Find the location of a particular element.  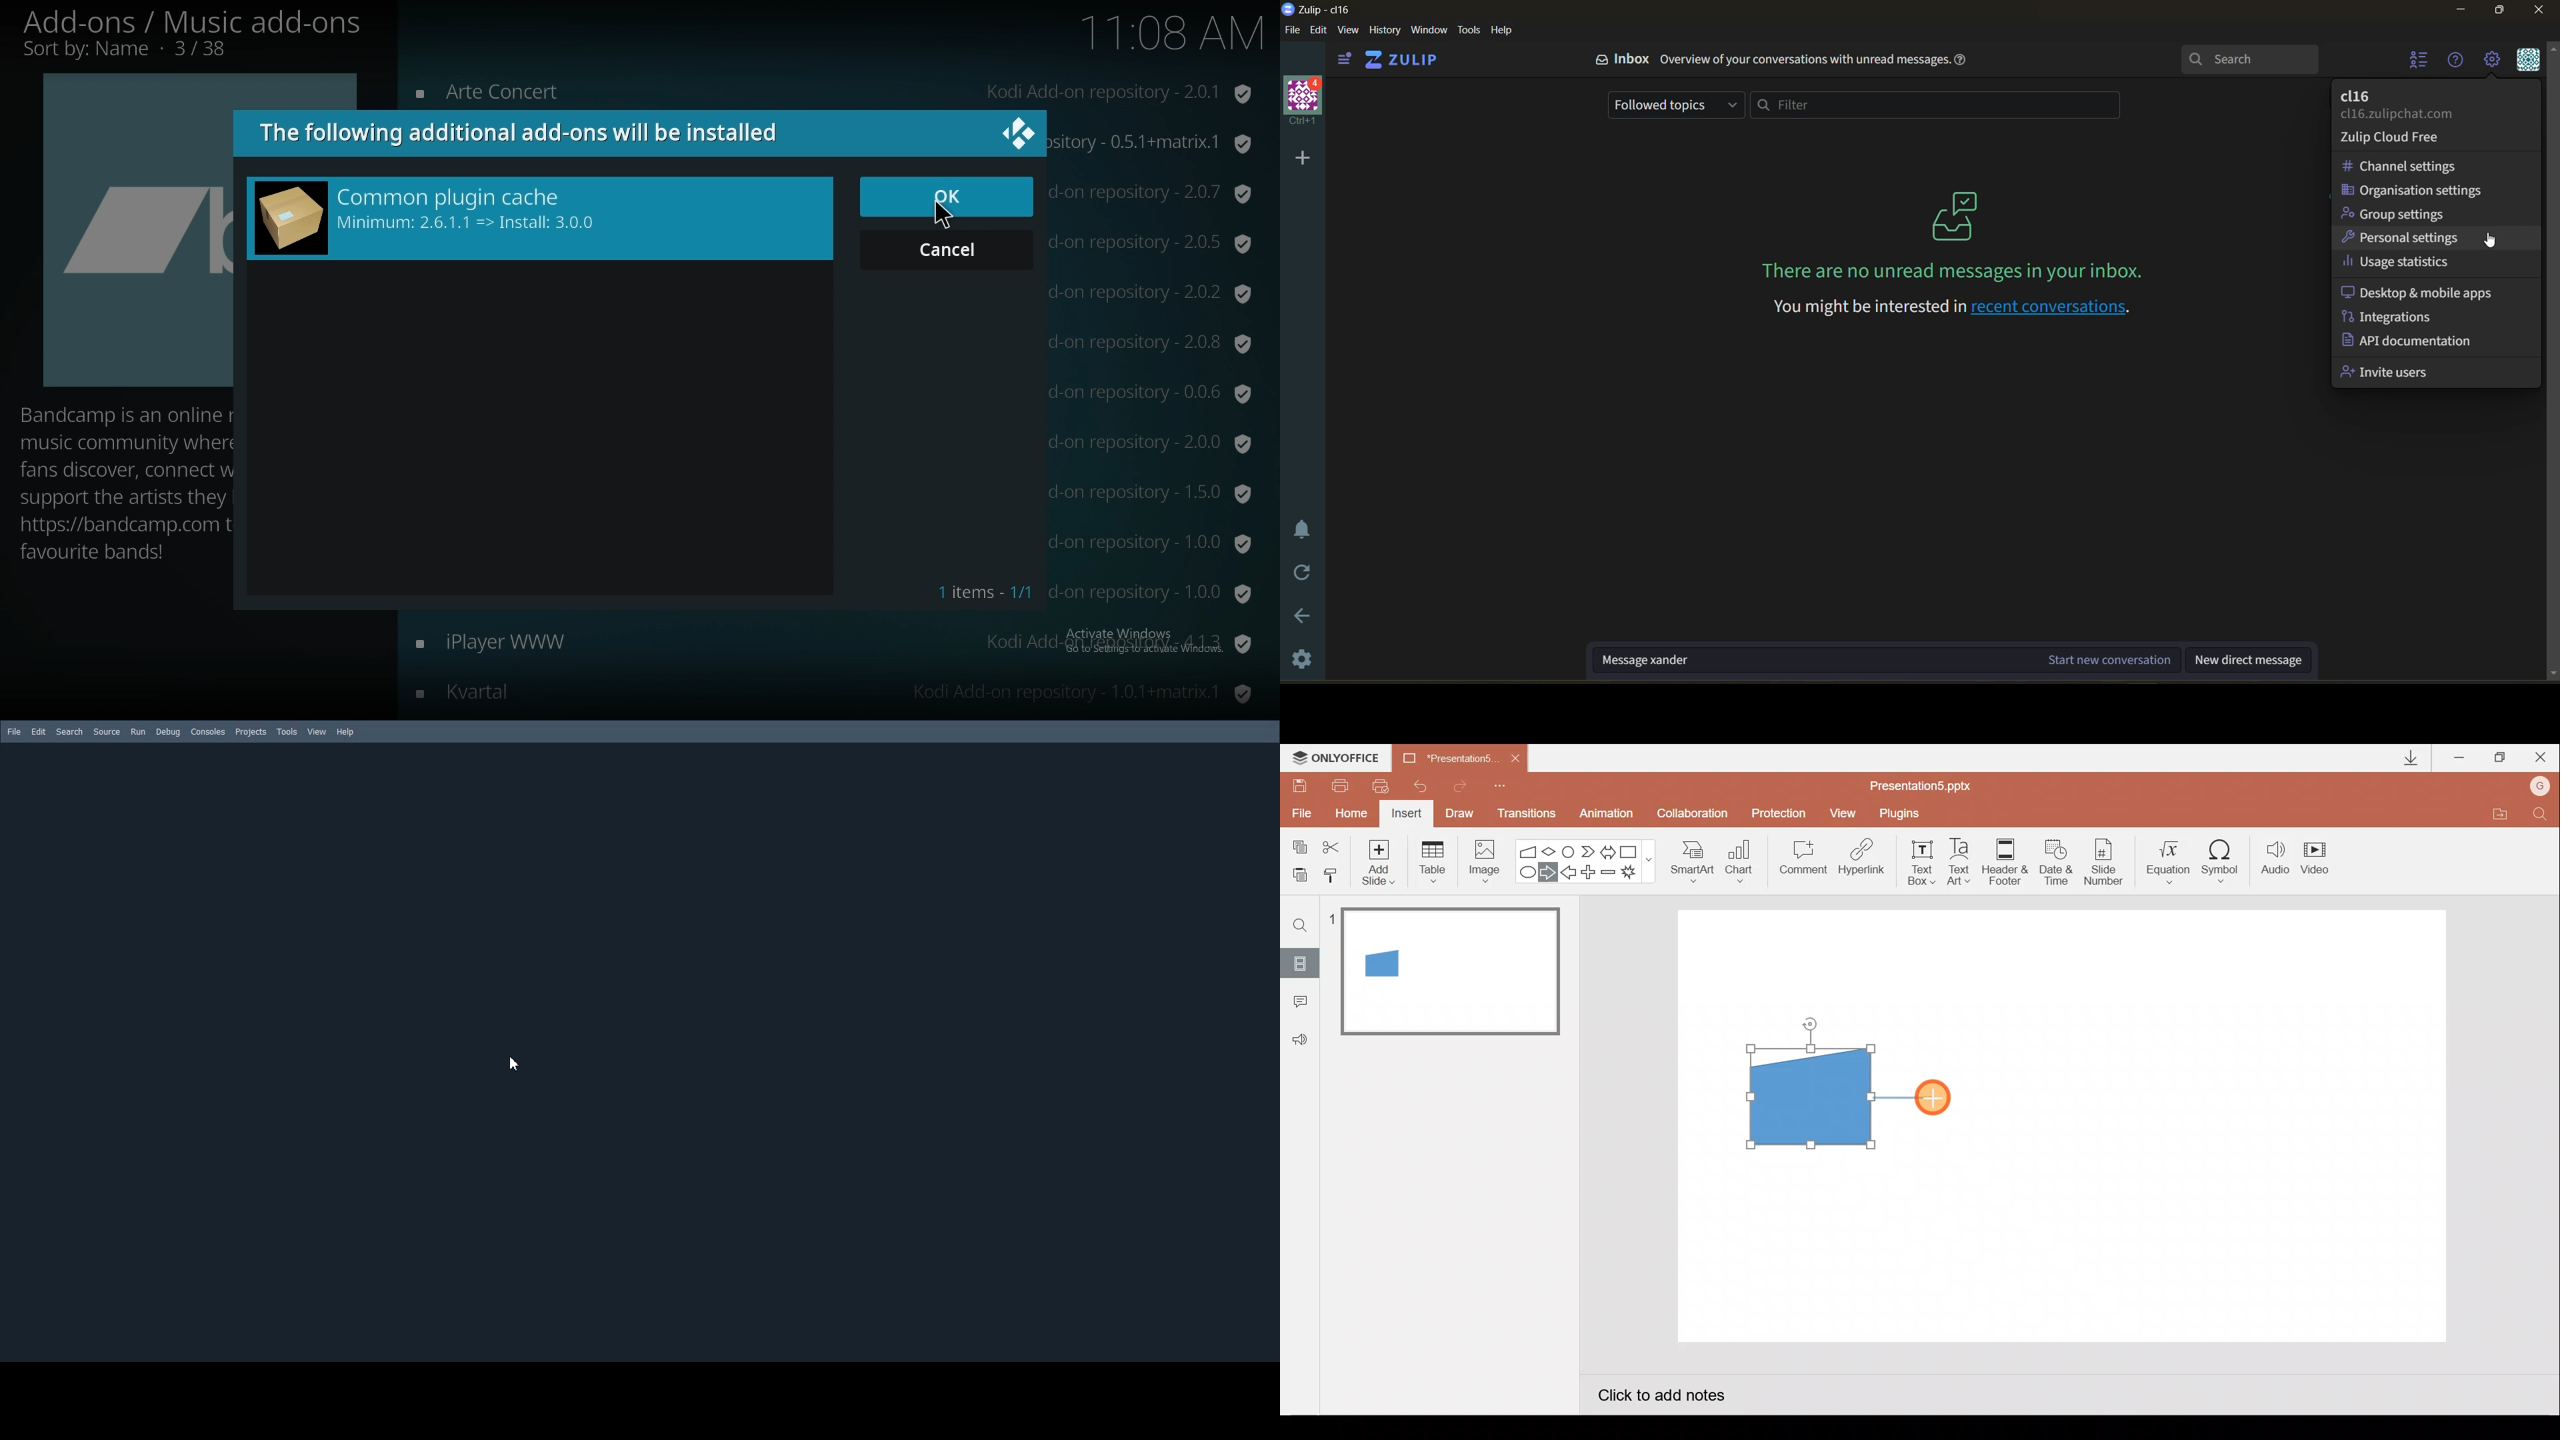

Collaboration is located at coordinates (1695, 815).